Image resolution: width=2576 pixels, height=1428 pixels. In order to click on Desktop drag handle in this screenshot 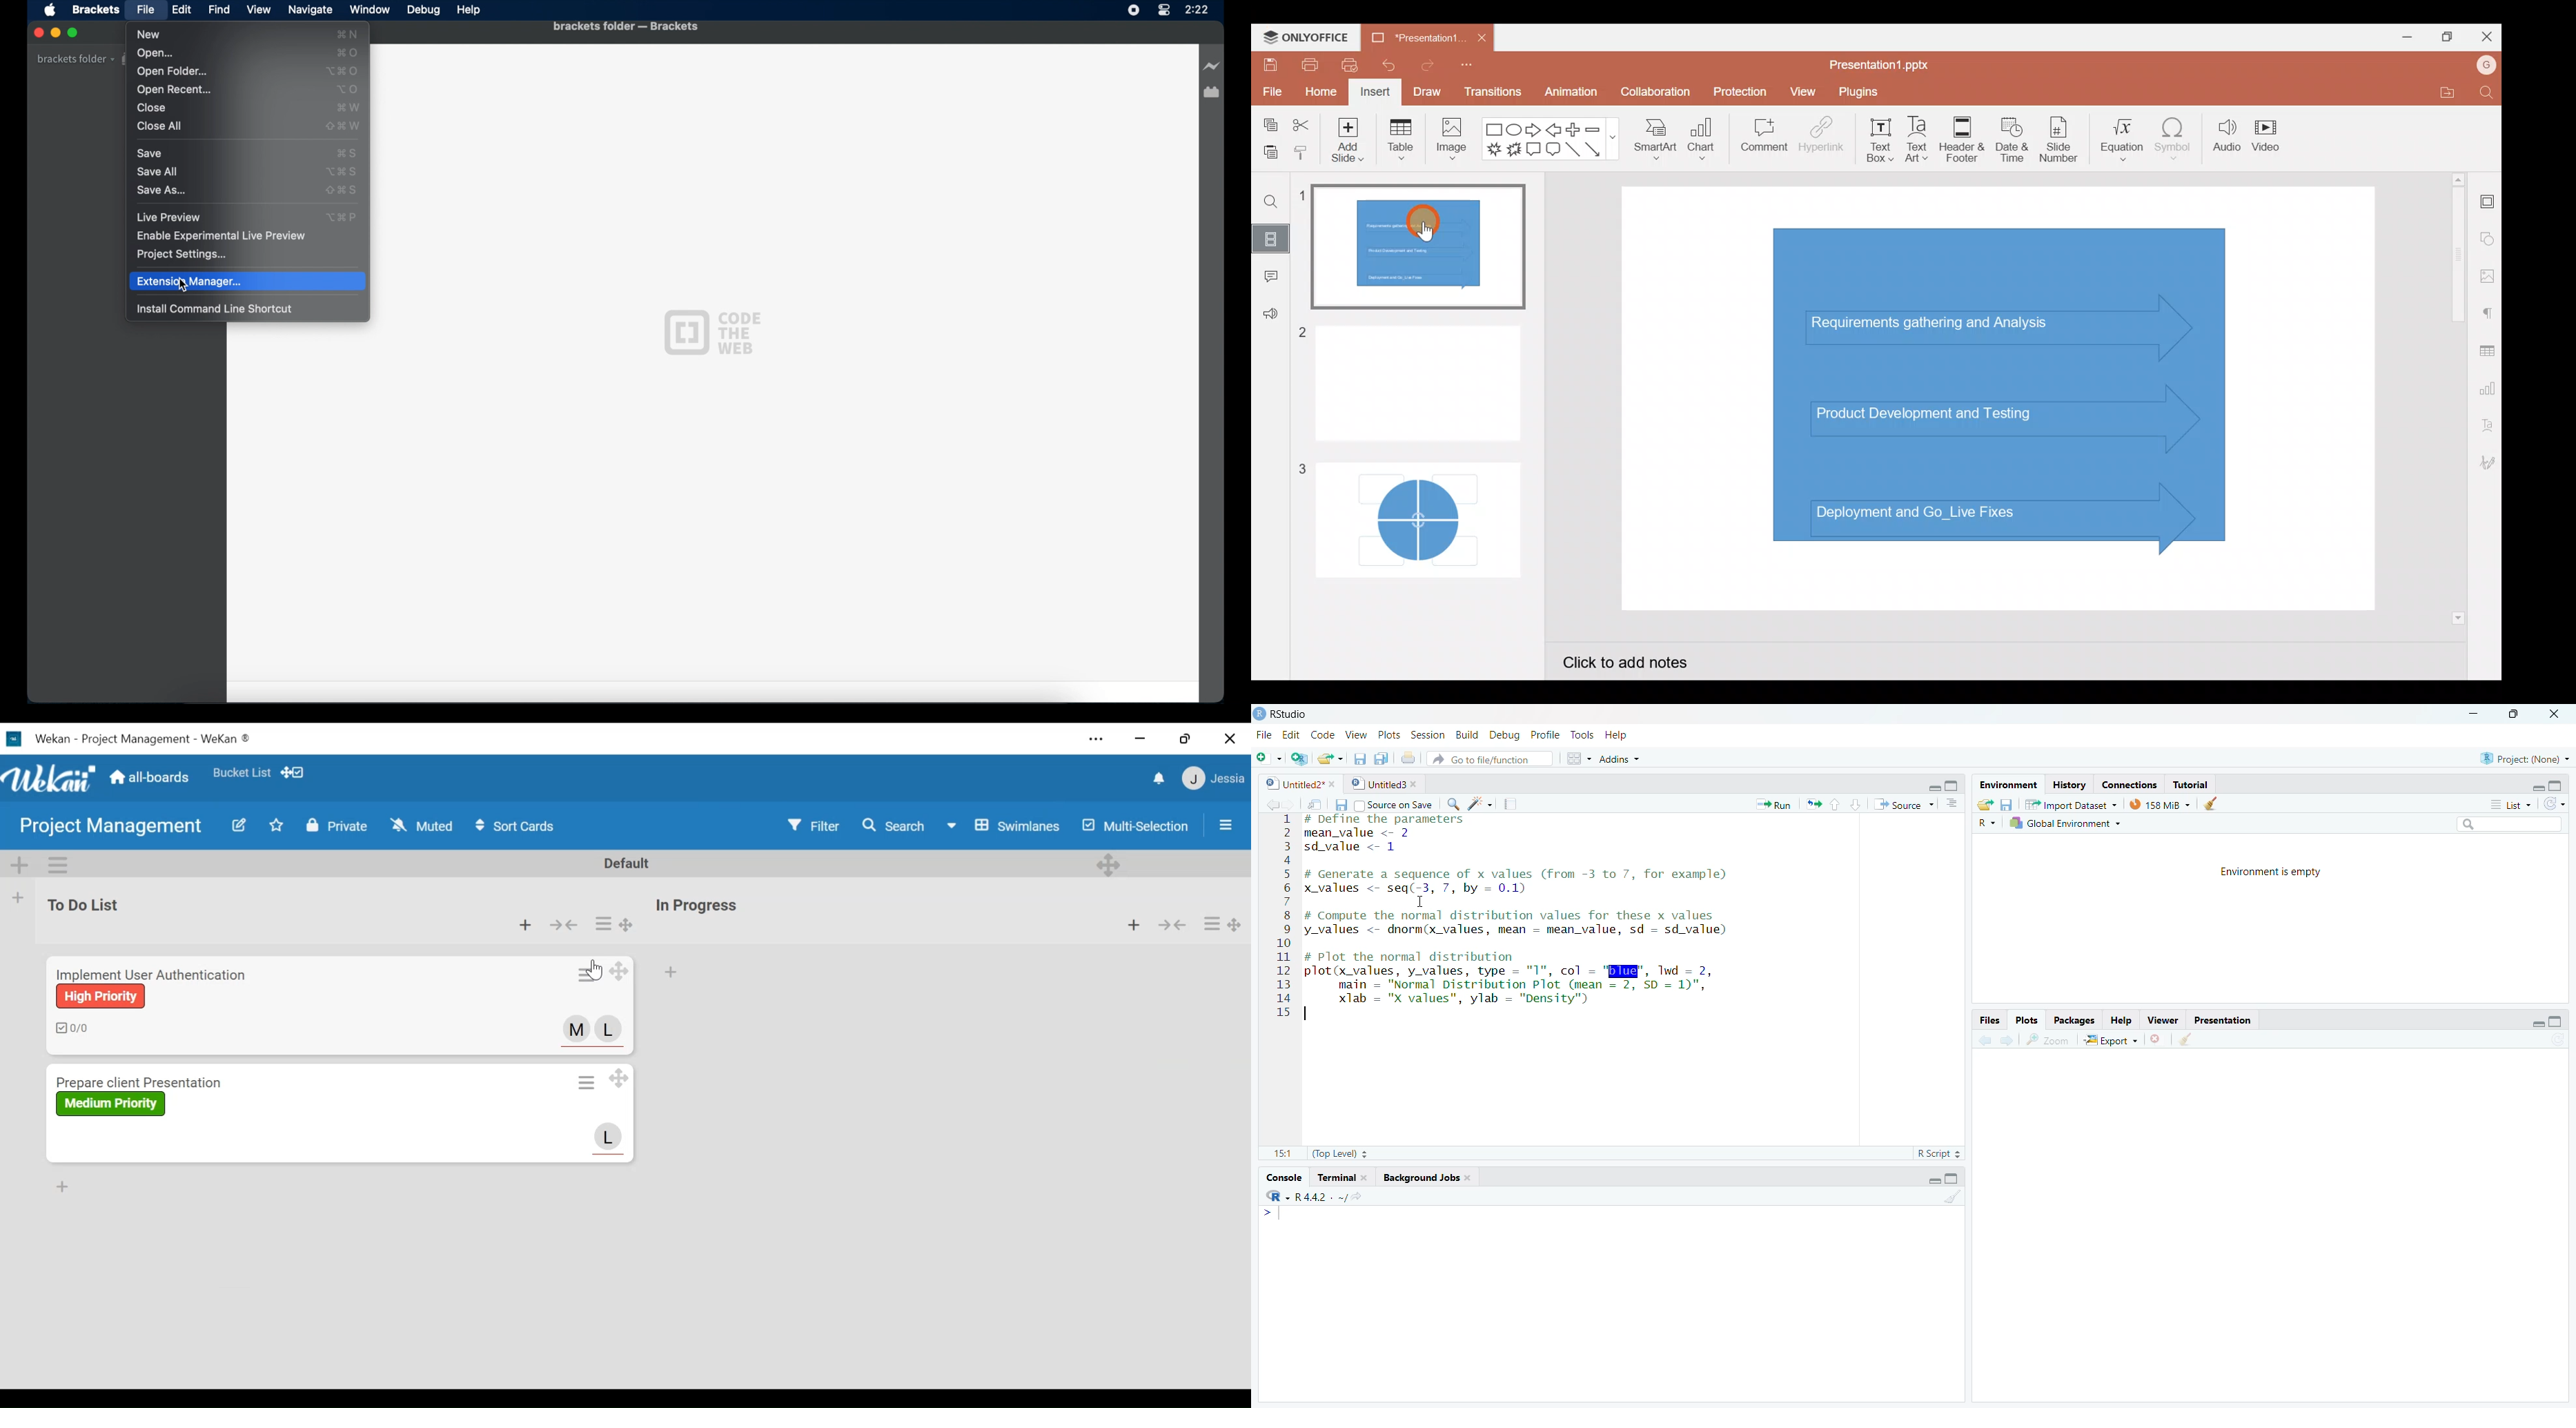, I will do `click(621, 973)`.